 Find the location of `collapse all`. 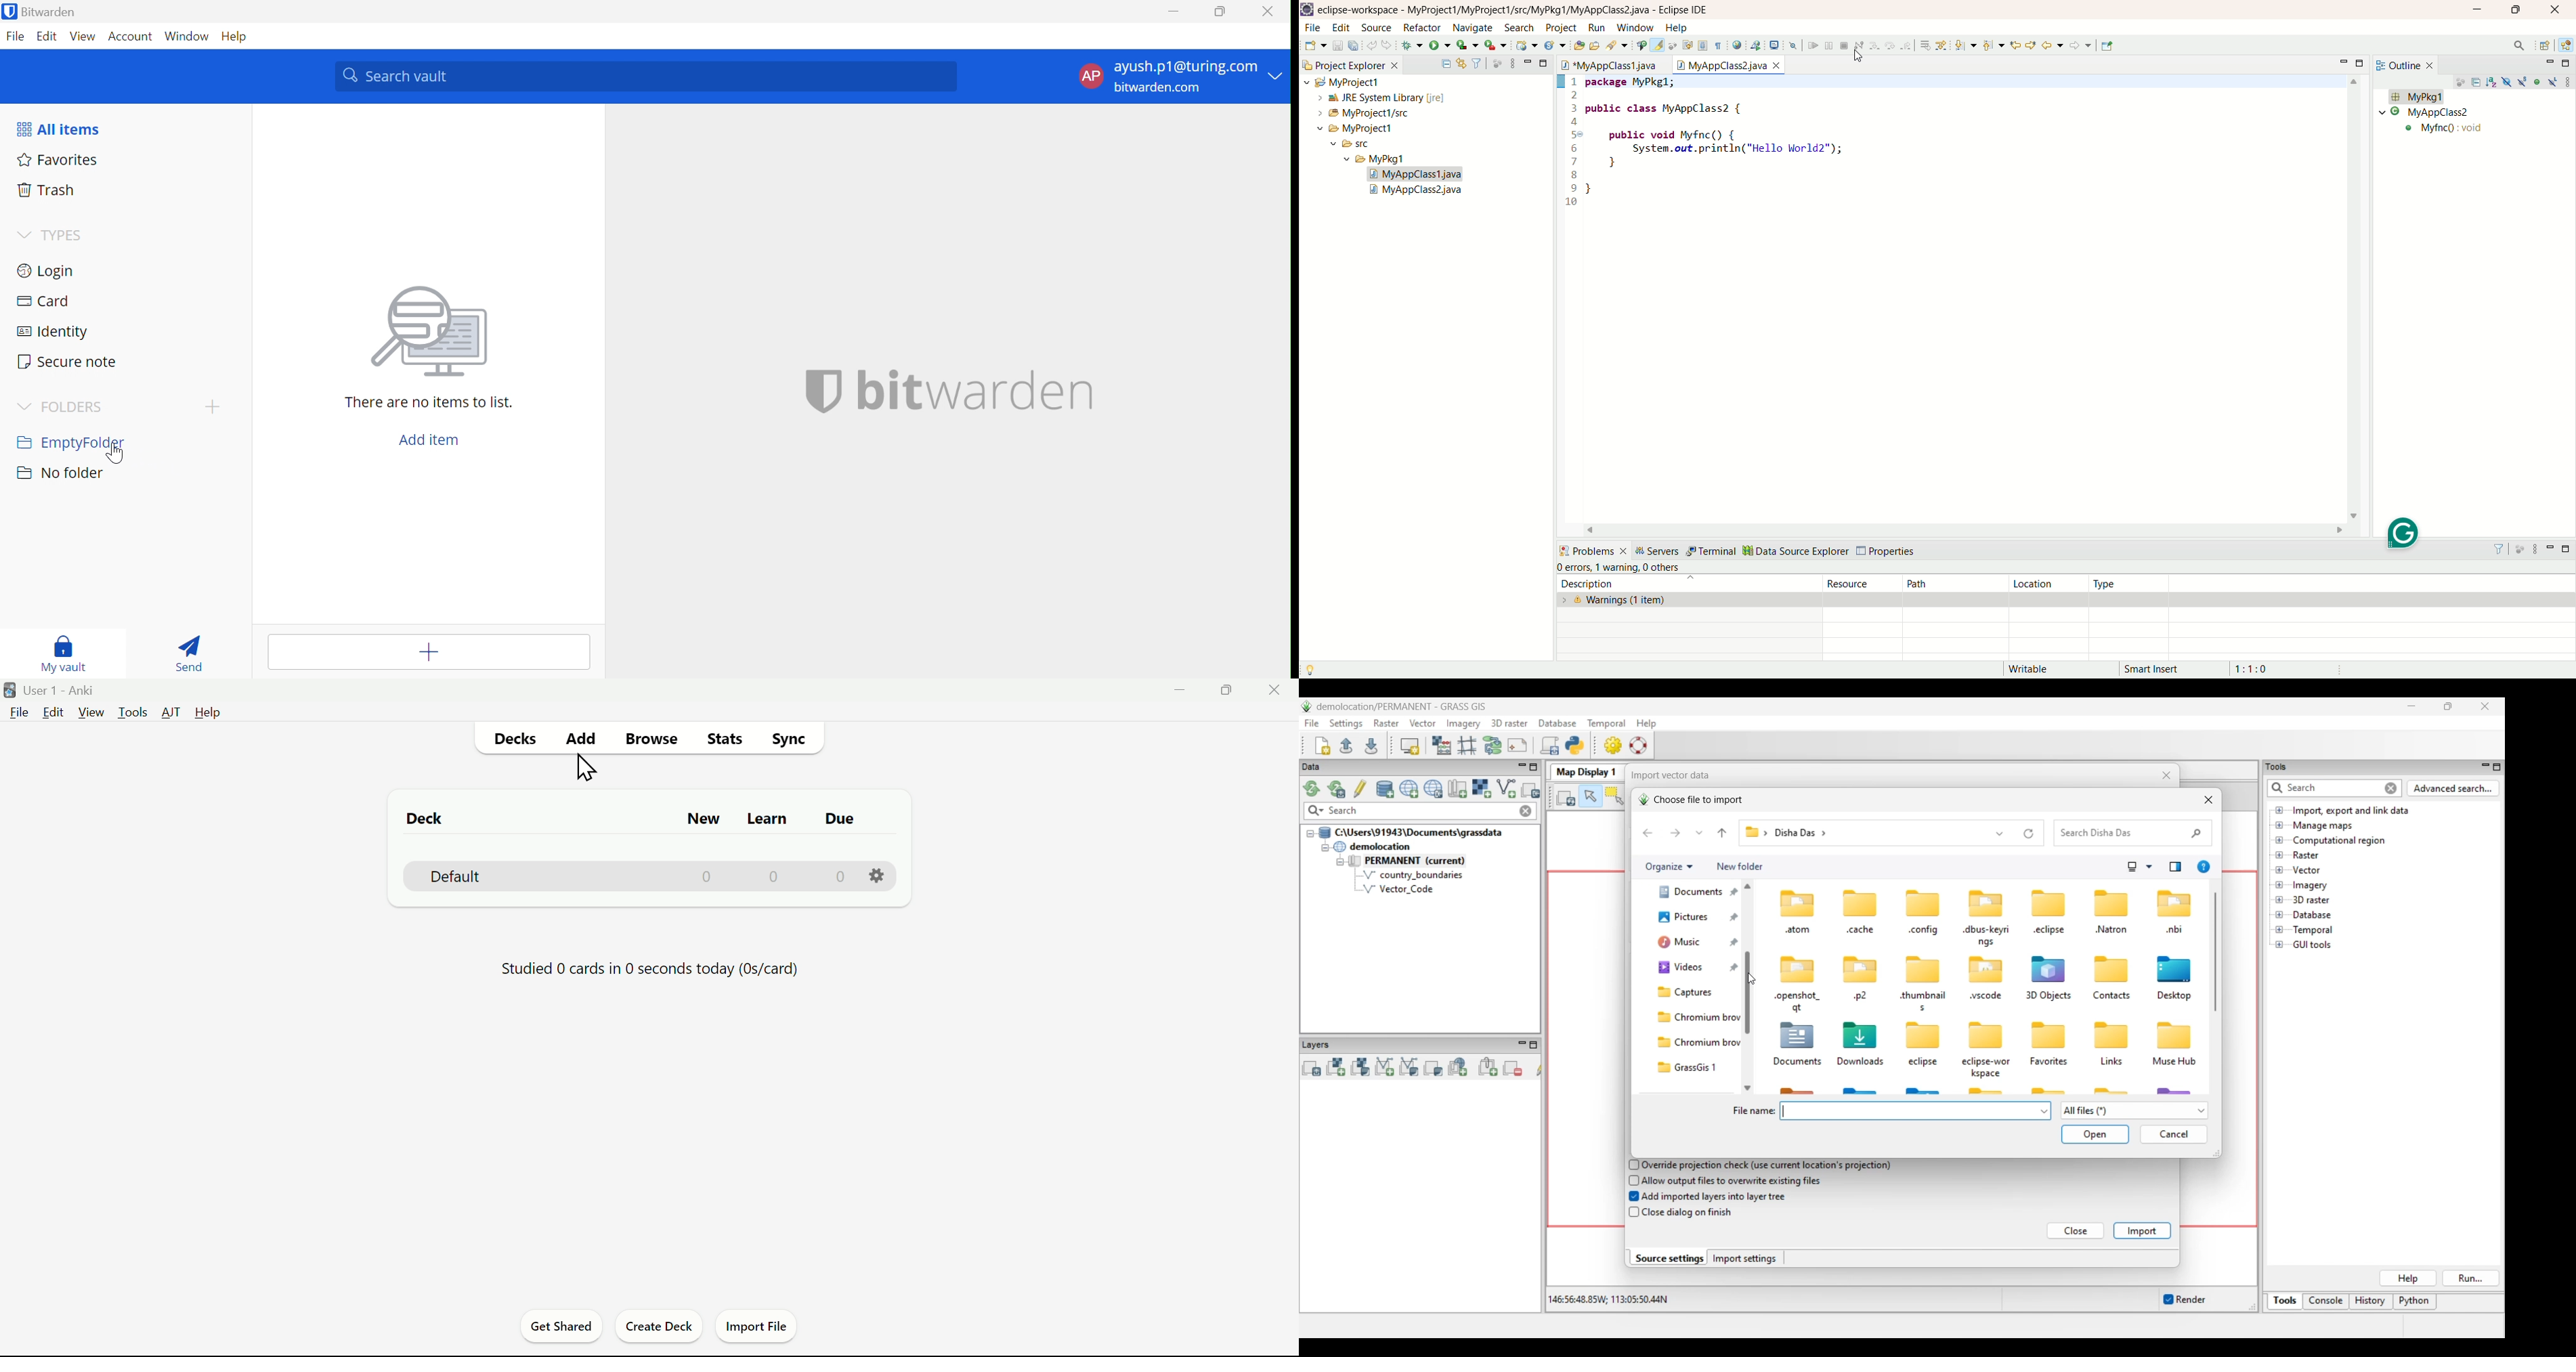

collapse all is located at coordinates (2478, 84).